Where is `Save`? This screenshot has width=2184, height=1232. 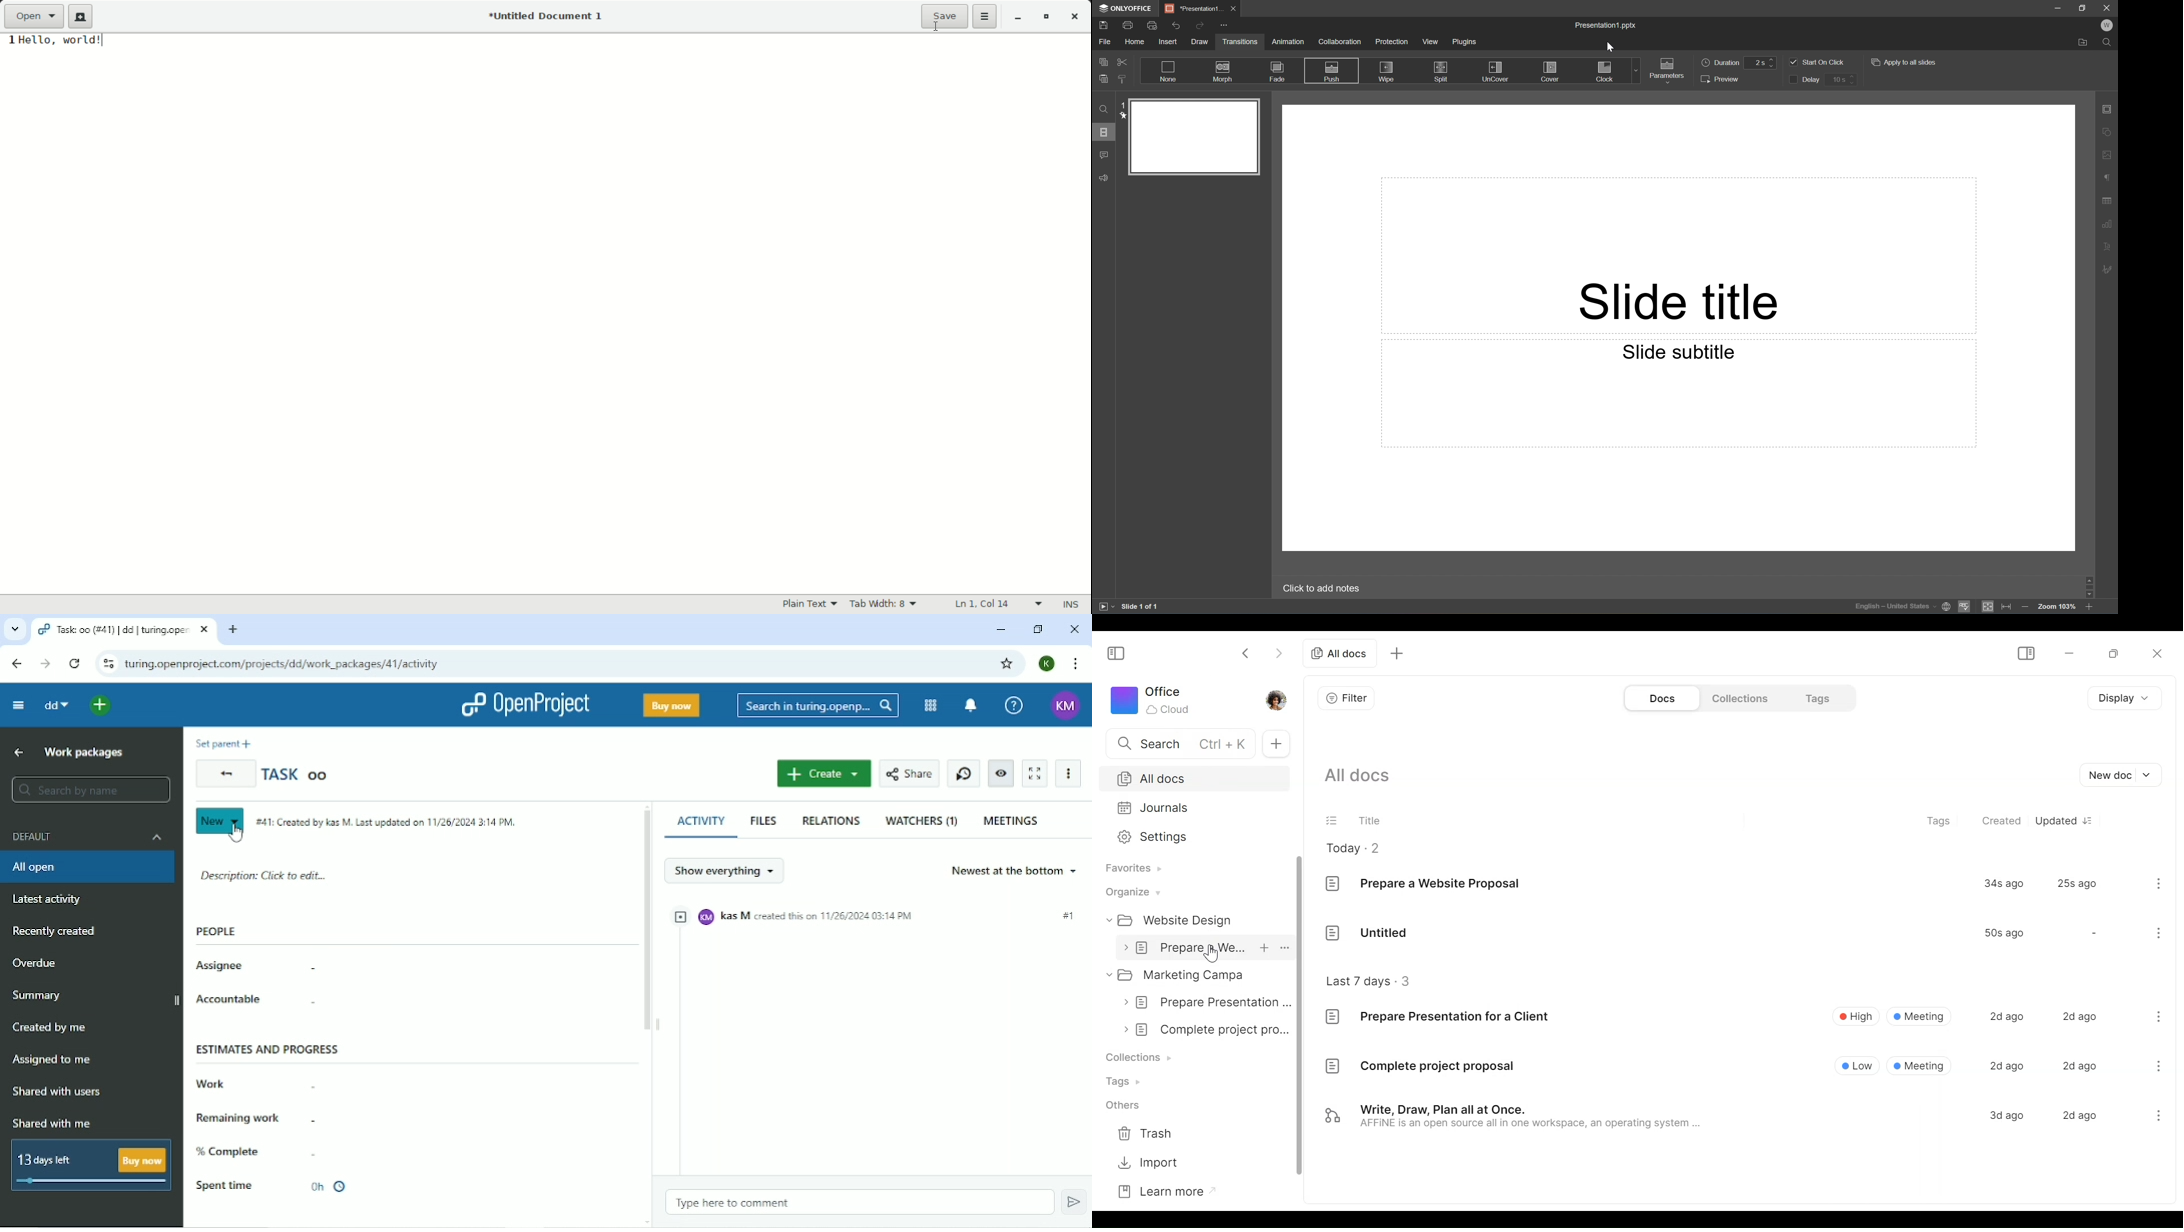 Save is located at coordinates (1103, 25).